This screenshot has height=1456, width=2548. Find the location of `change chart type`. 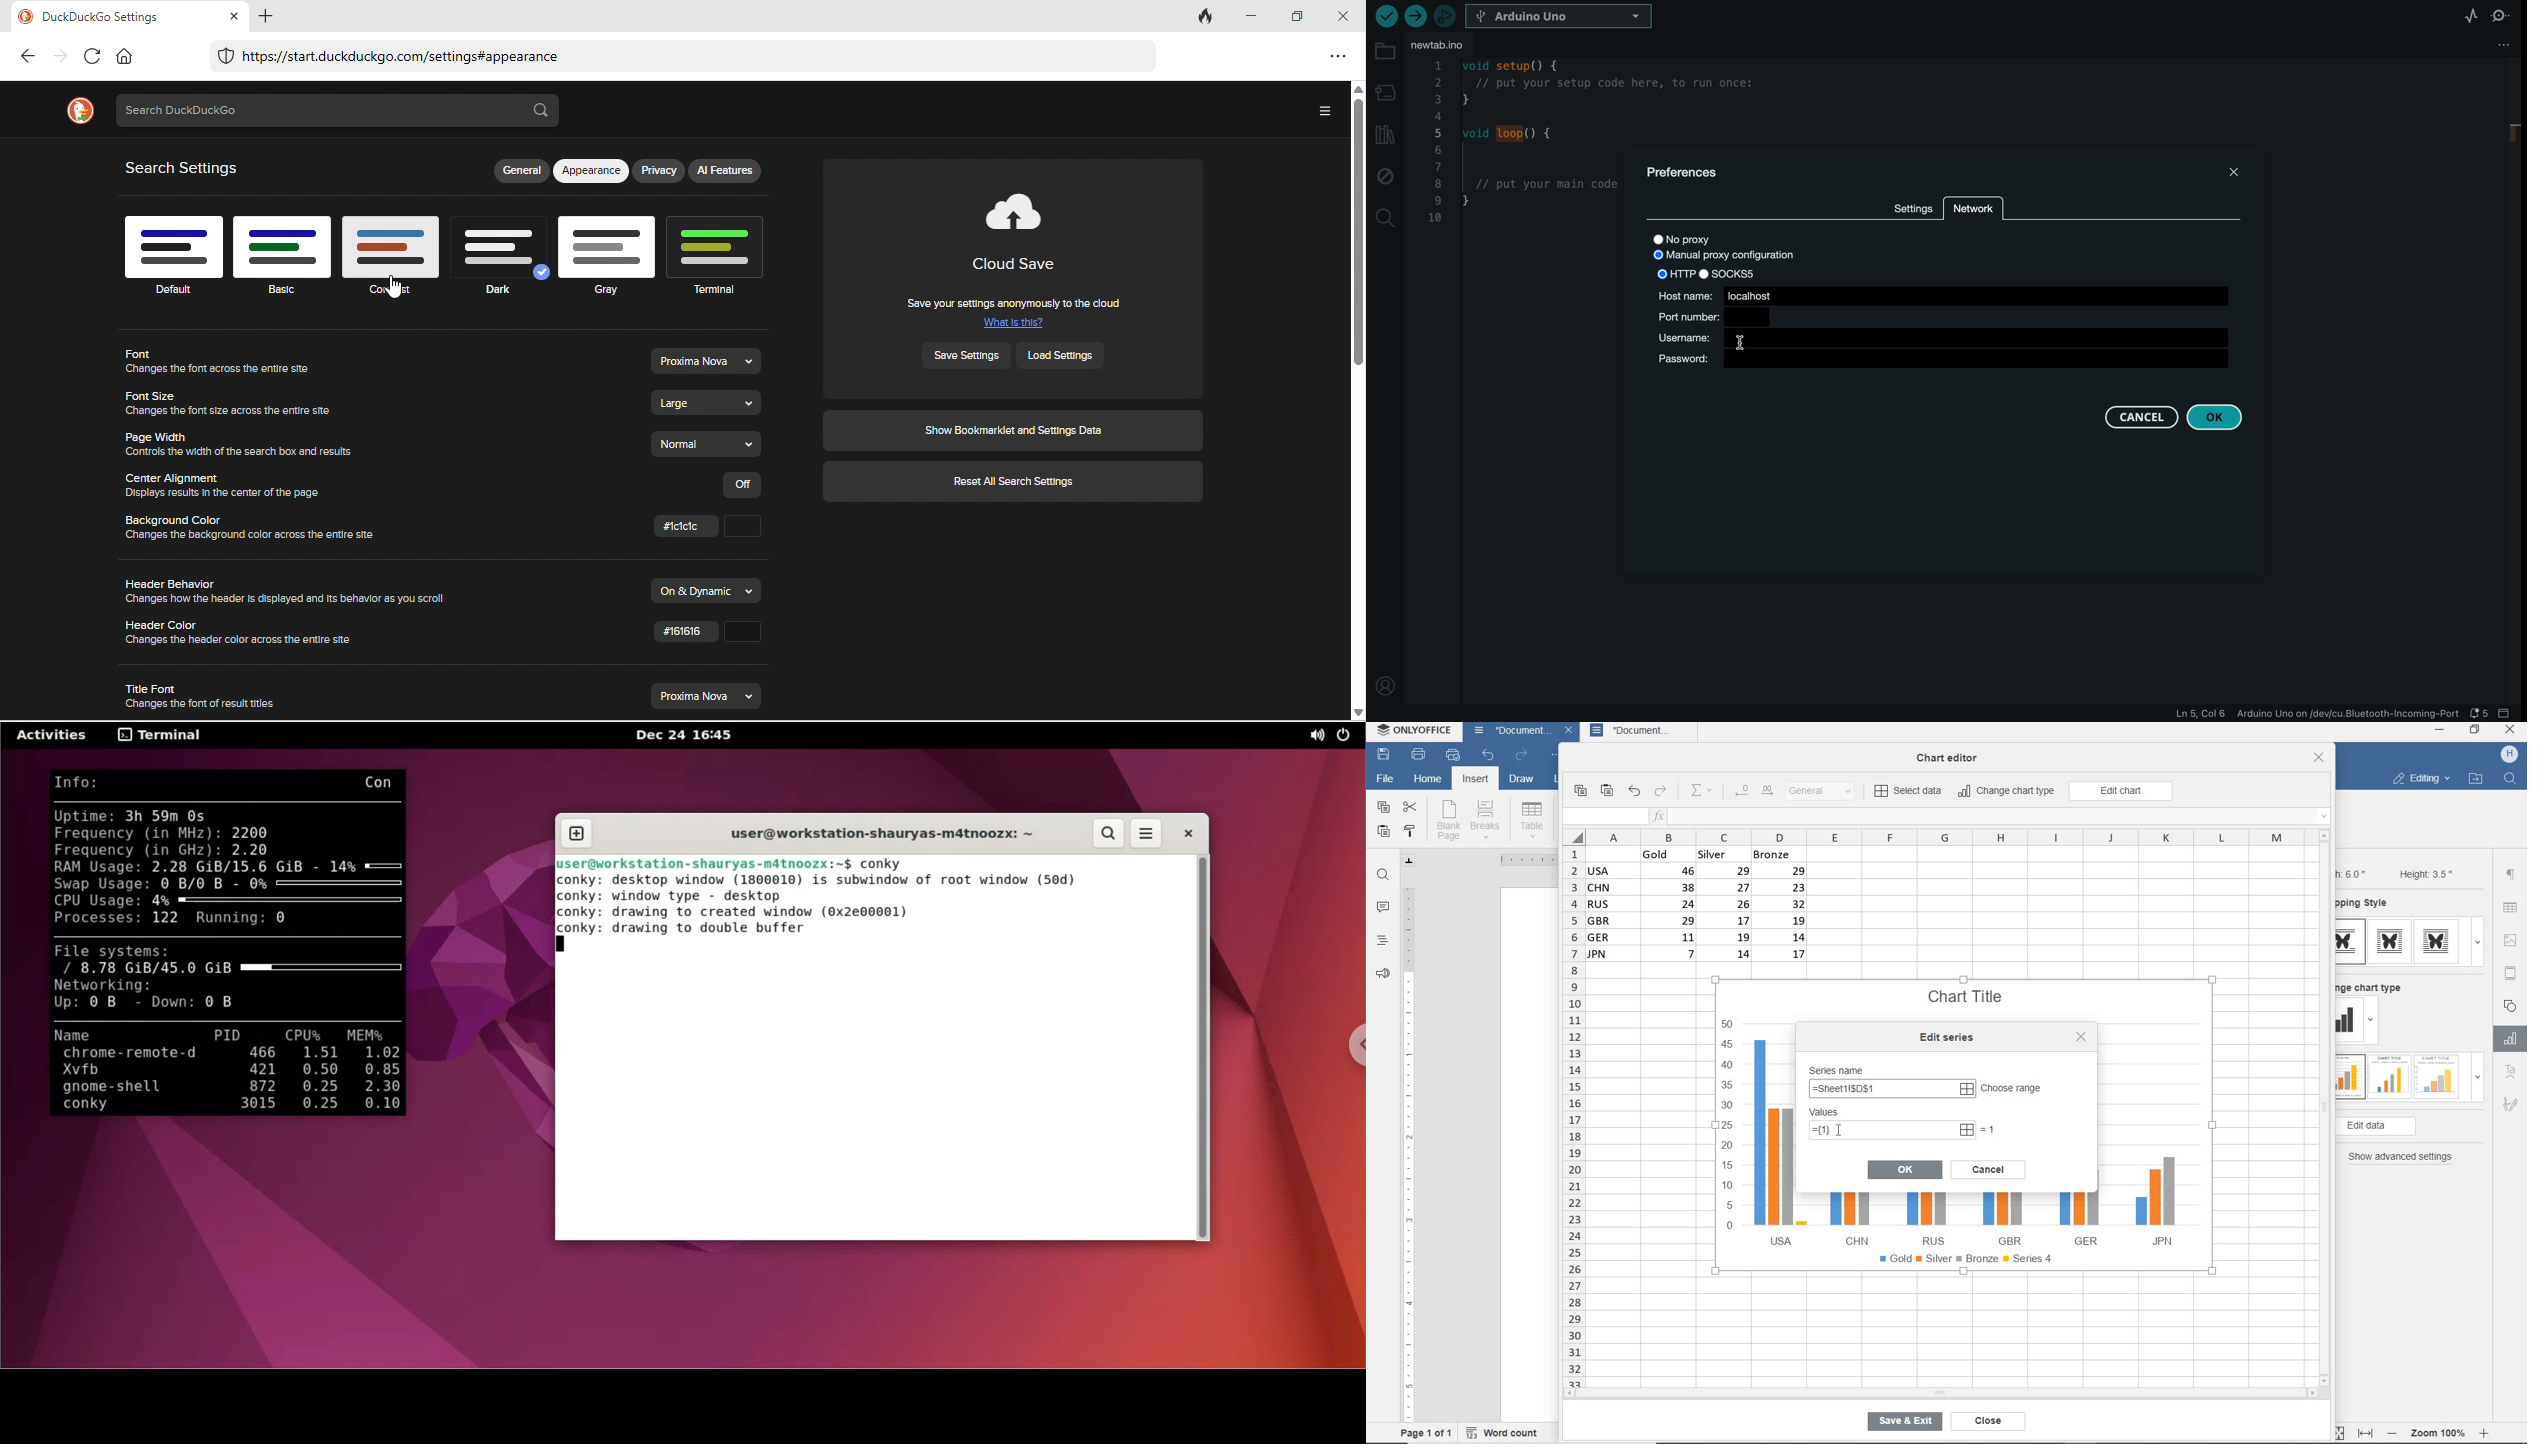

change chart type is located at coordinates (2008, 792).